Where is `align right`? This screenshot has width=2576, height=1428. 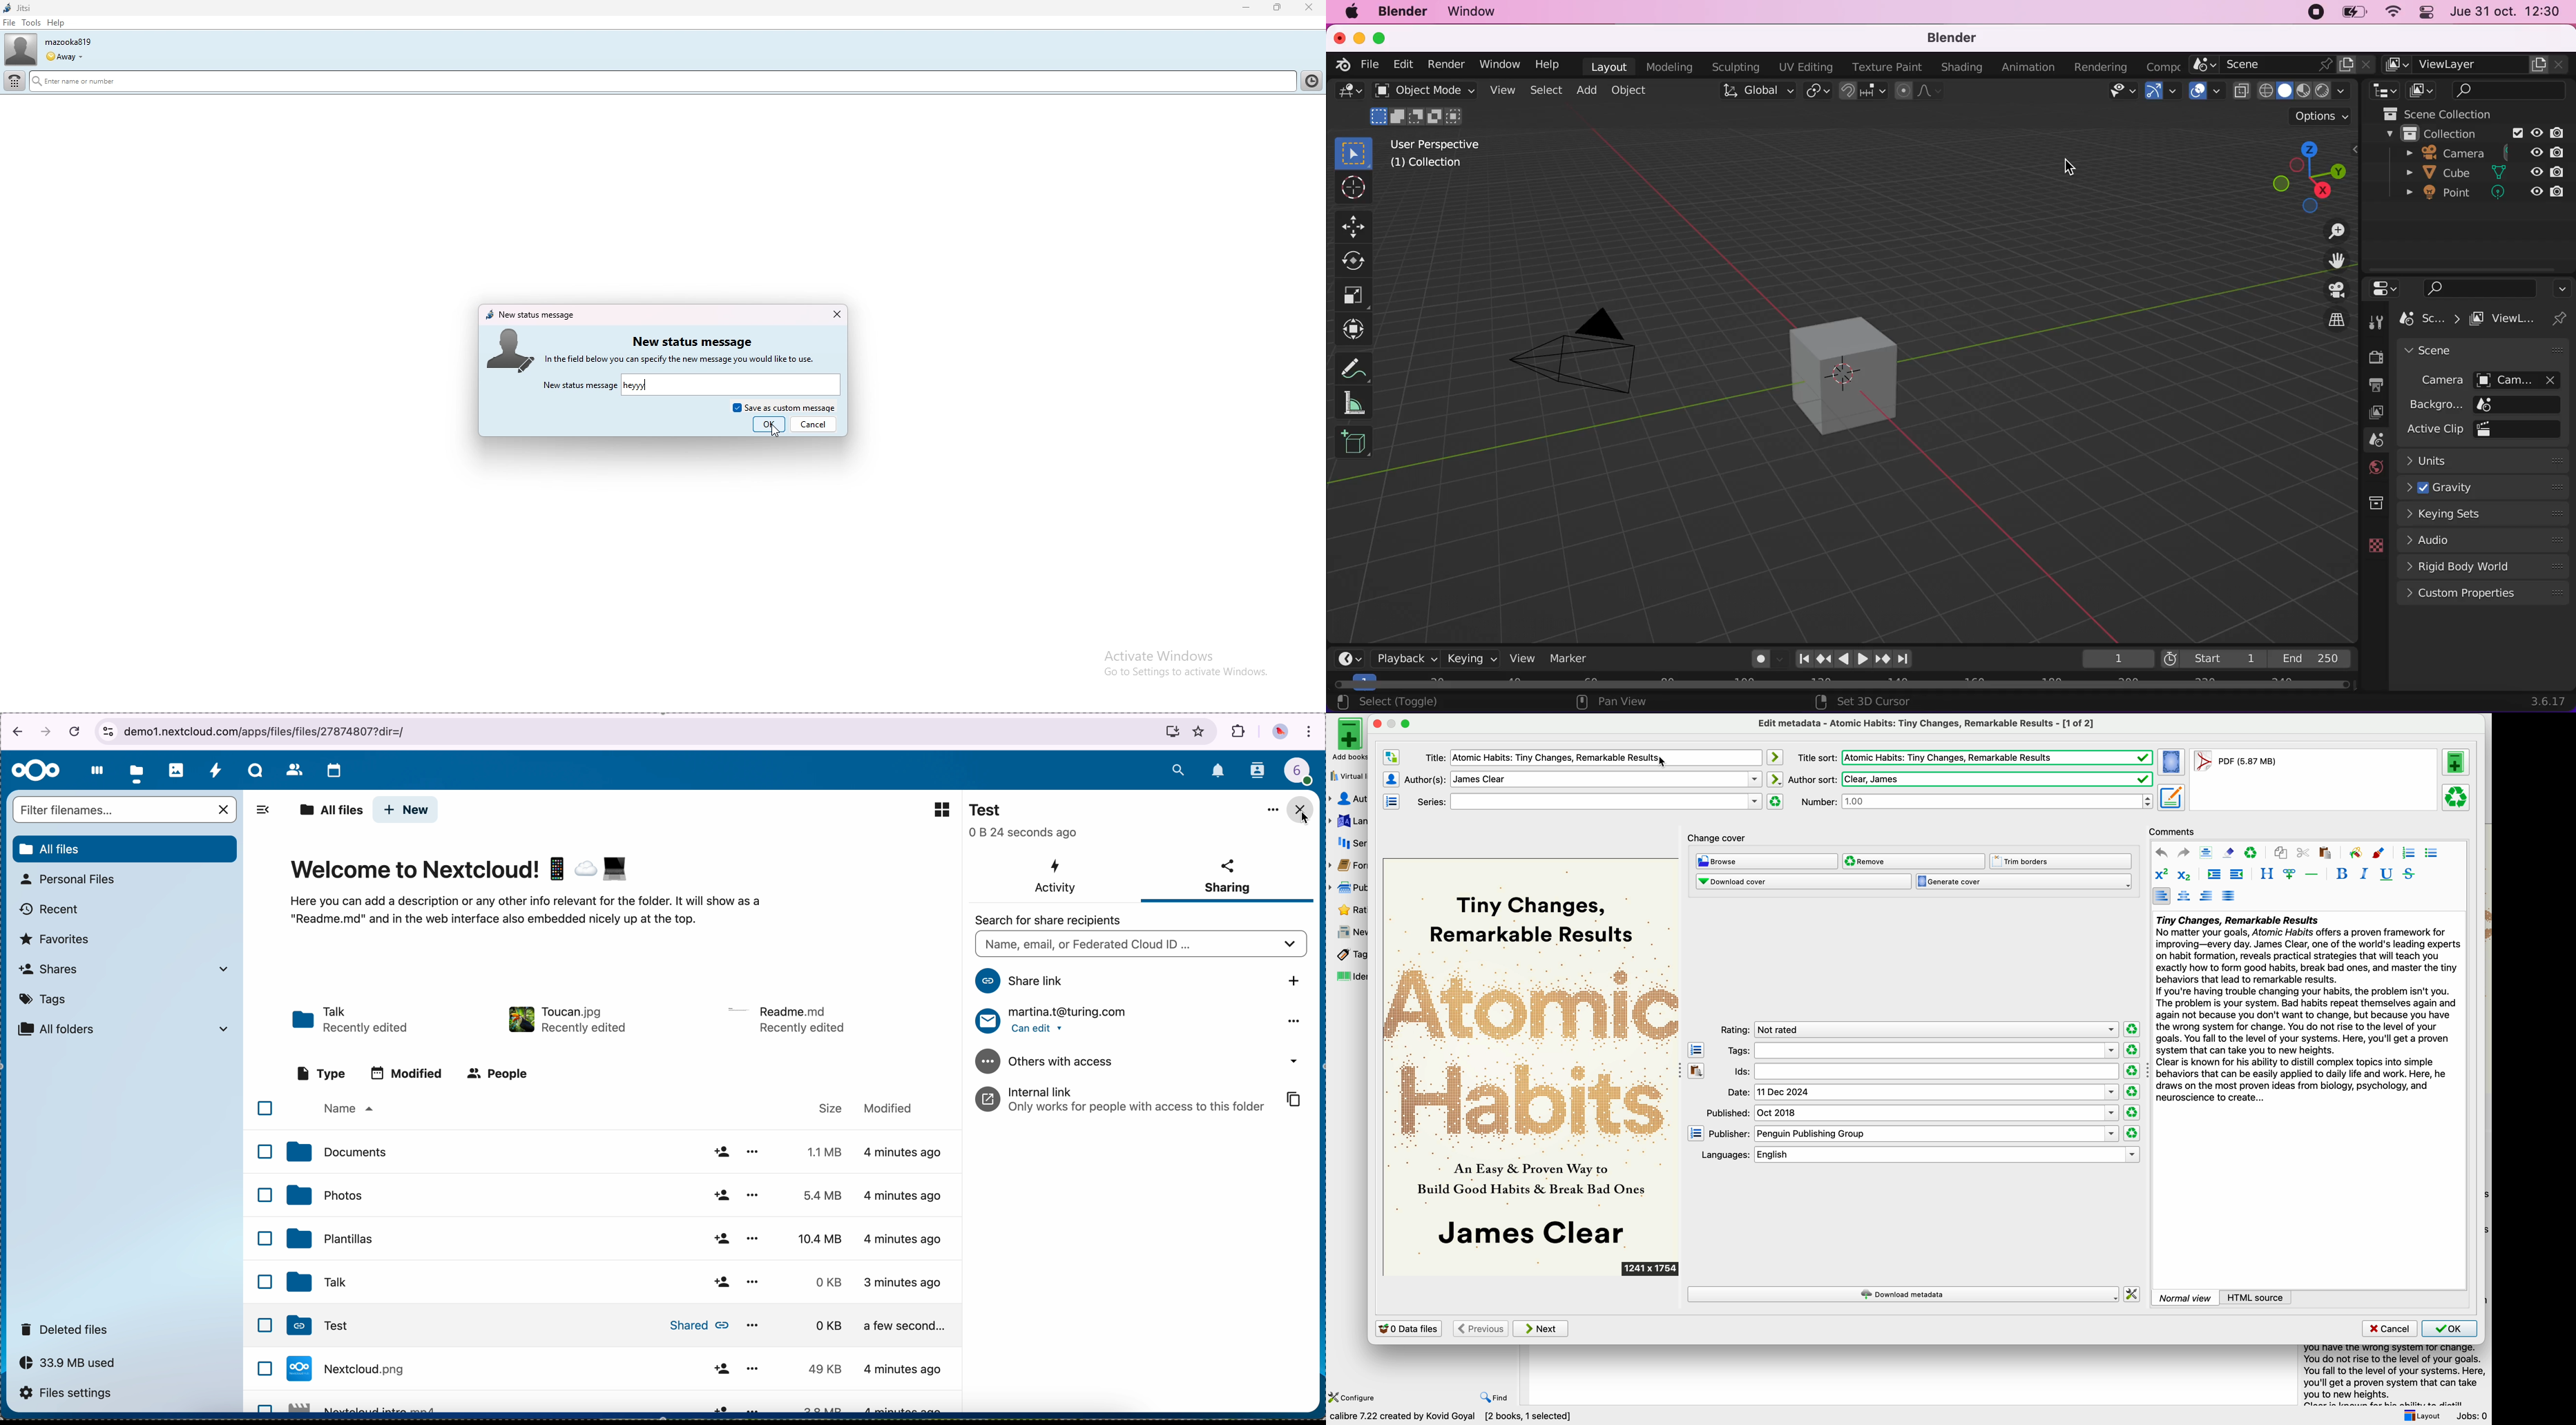 align right is located at coordinates (2207, 895).